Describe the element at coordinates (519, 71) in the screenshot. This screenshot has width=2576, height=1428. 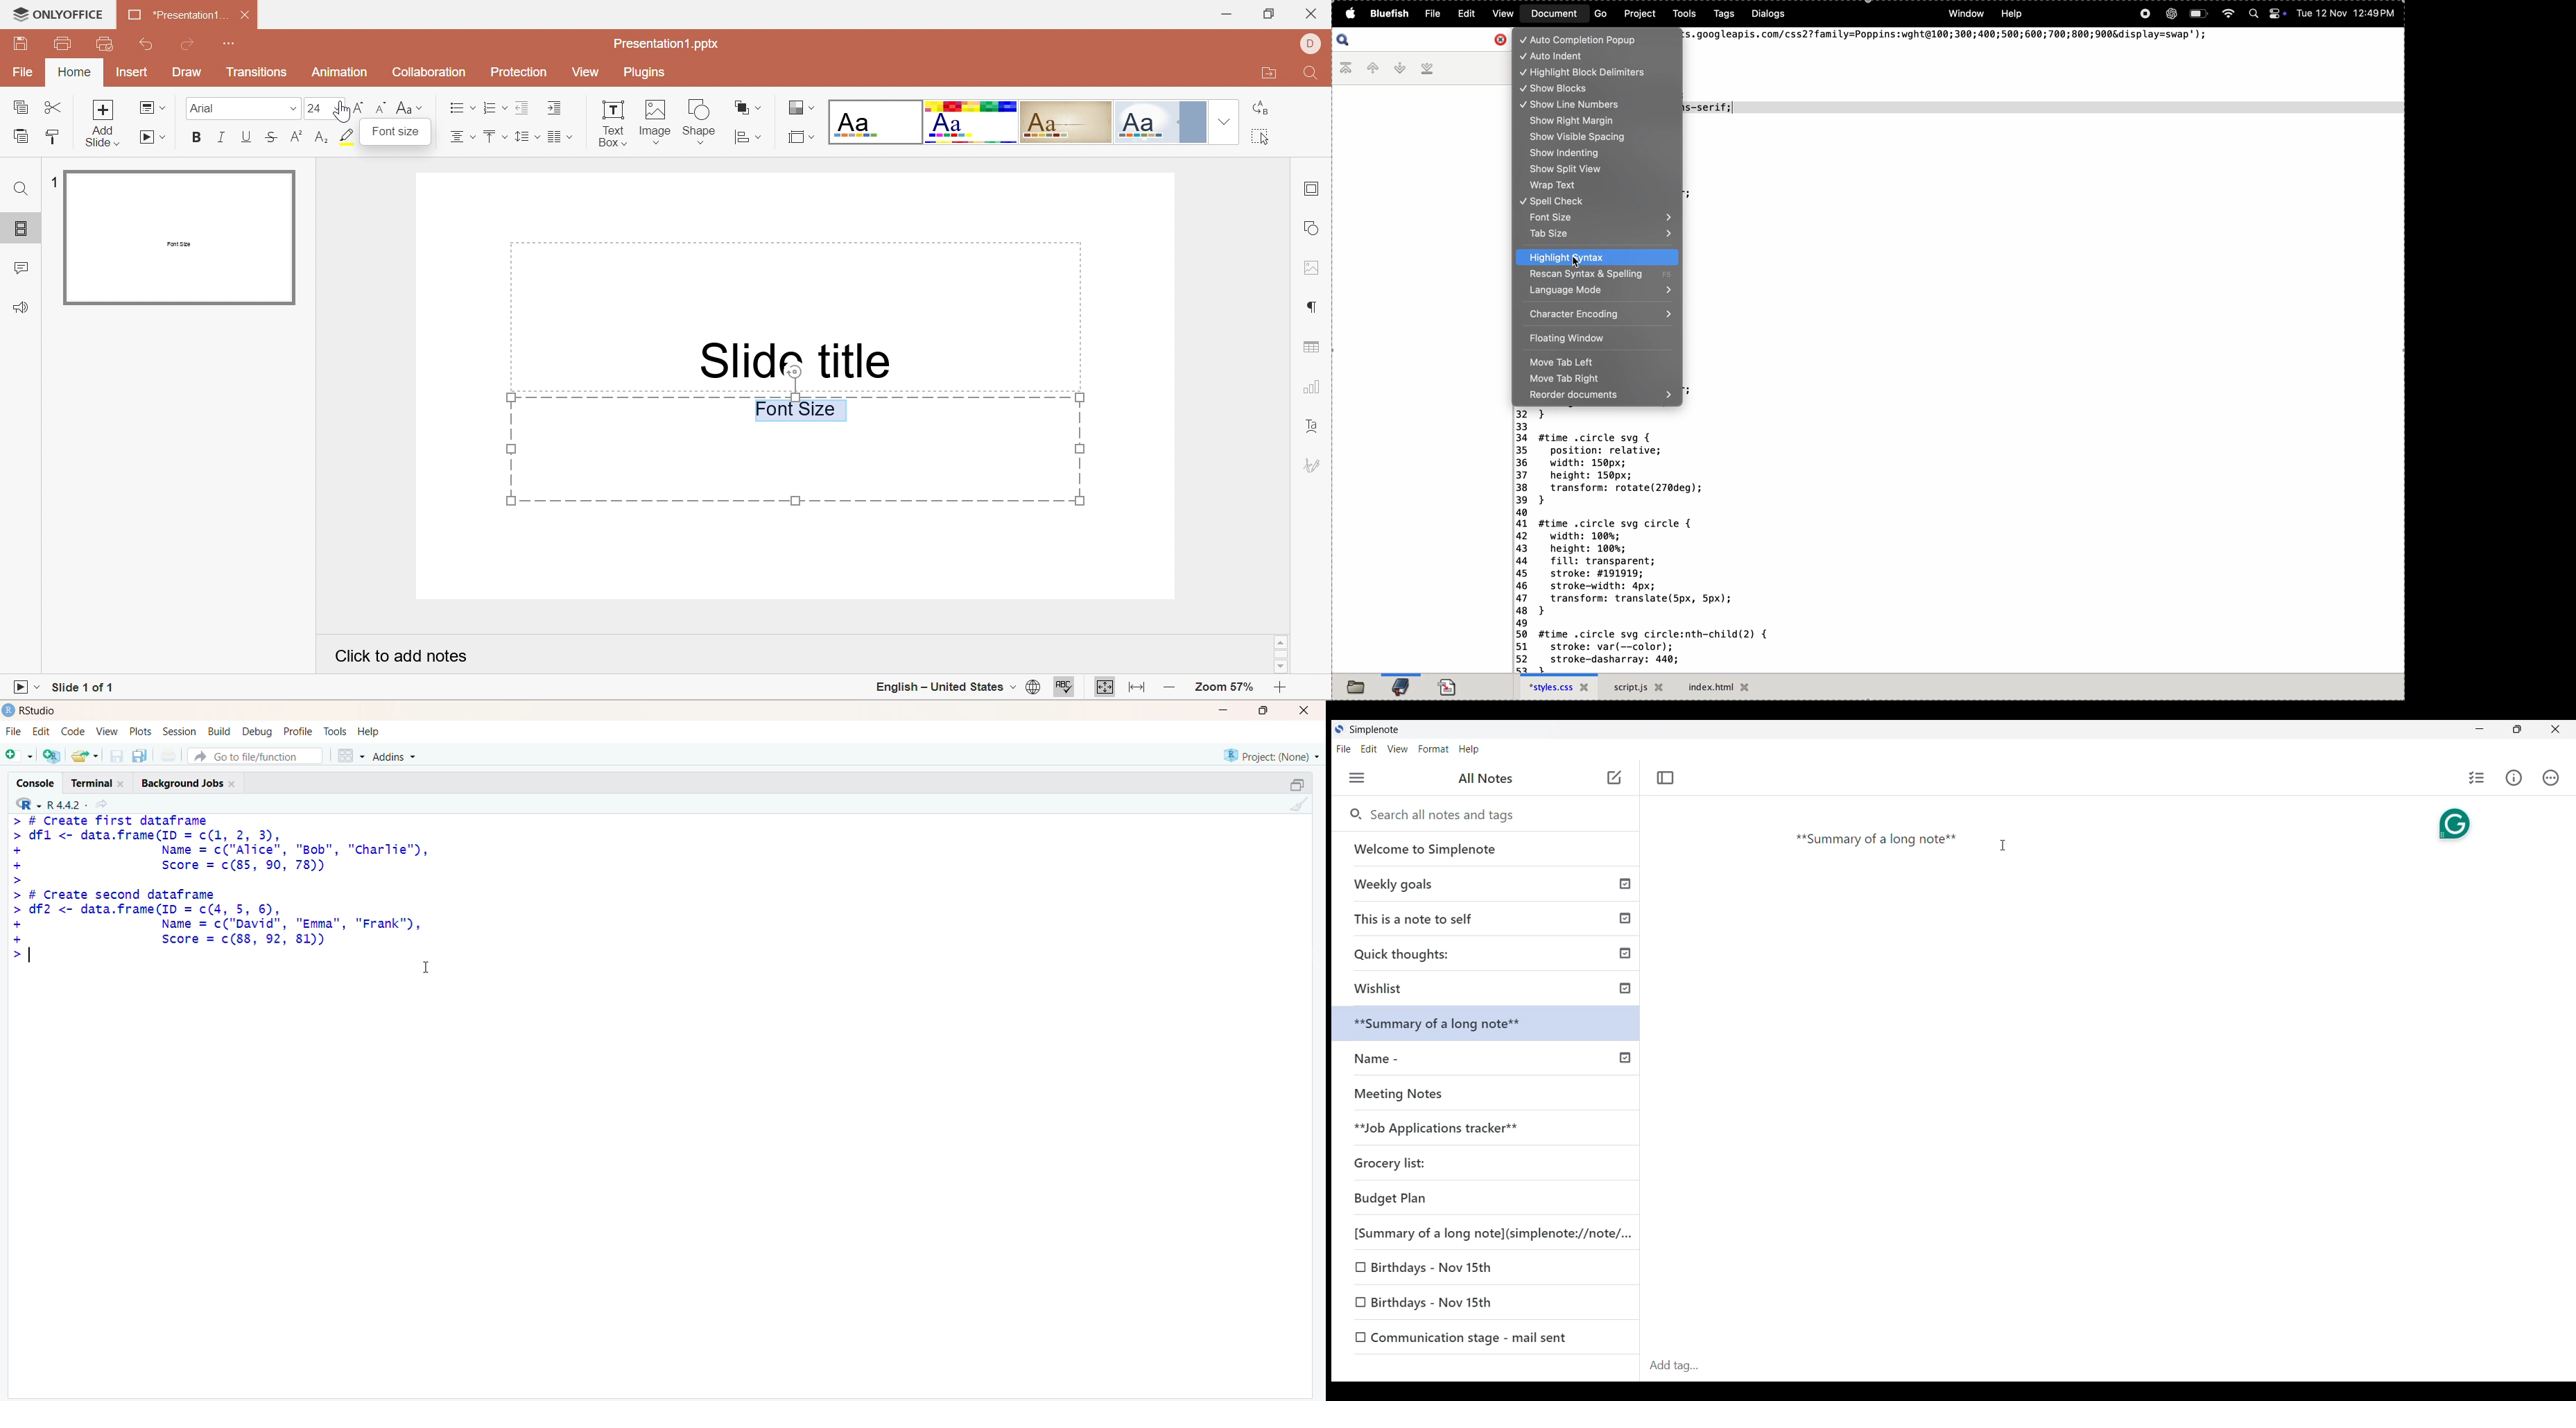
I see `Protection` at that location.